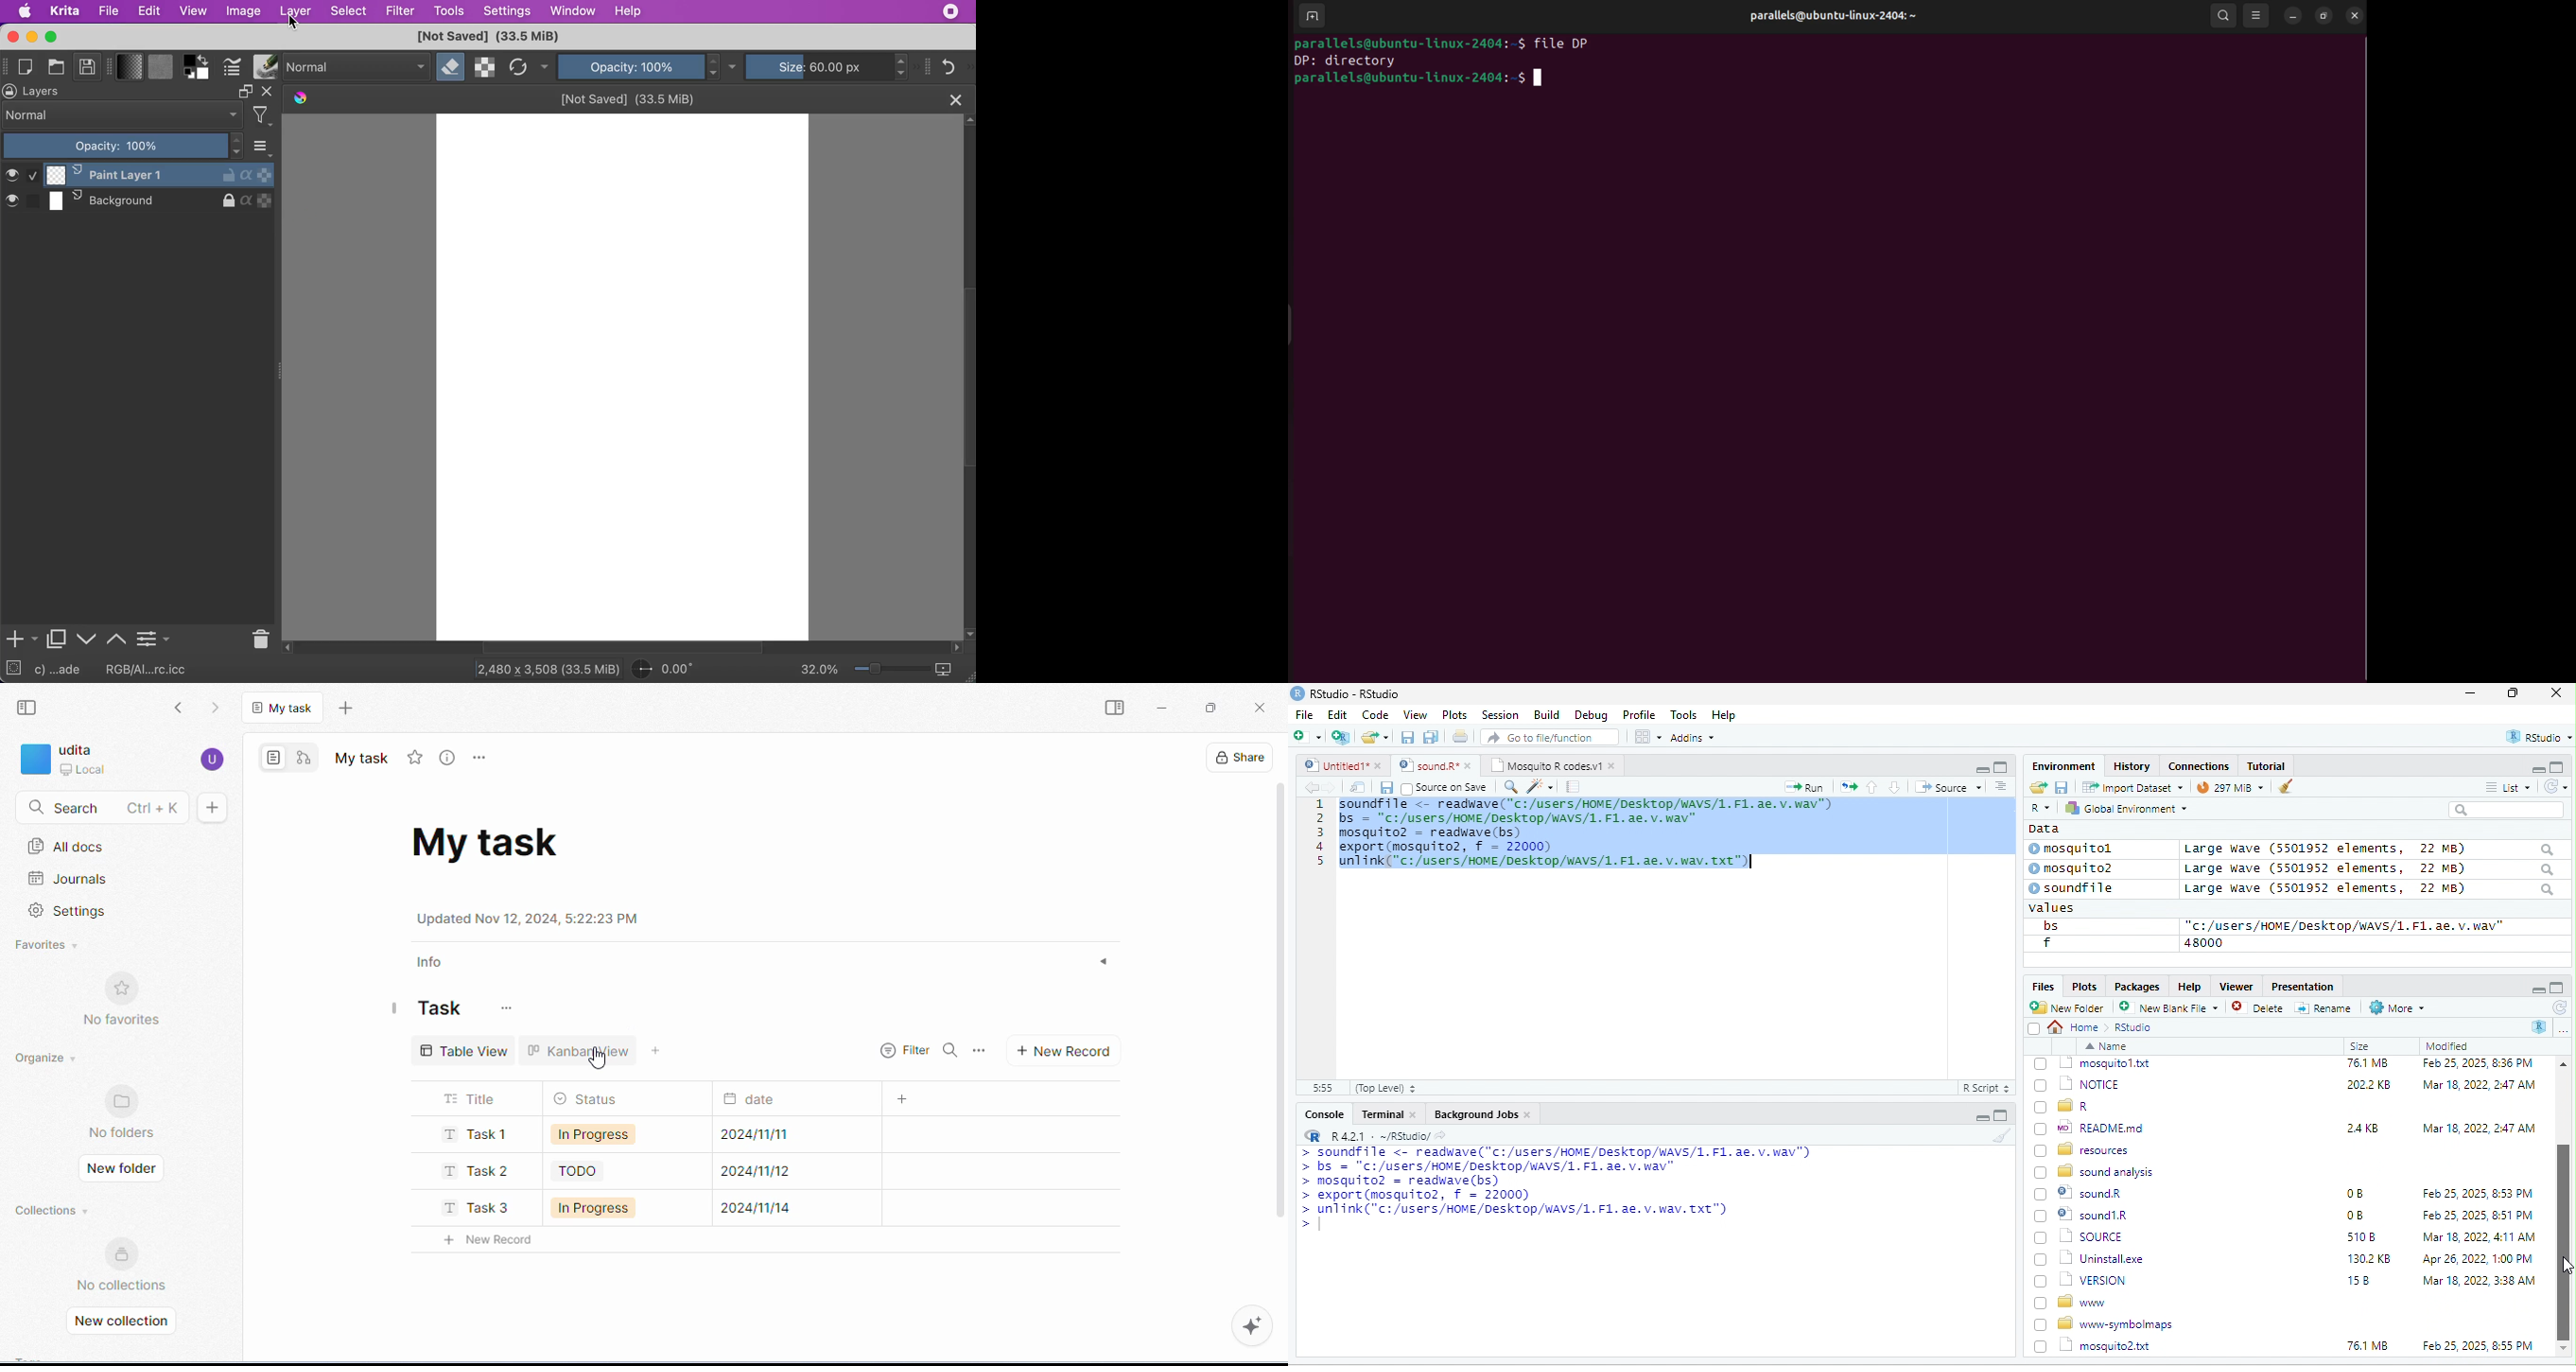 The image size is (2576, 1372). What do you see at coordinates (2075, 1198) in the screenshot?
I see `(7) 1 NOTICE` at bounding box center [2075, 1198].